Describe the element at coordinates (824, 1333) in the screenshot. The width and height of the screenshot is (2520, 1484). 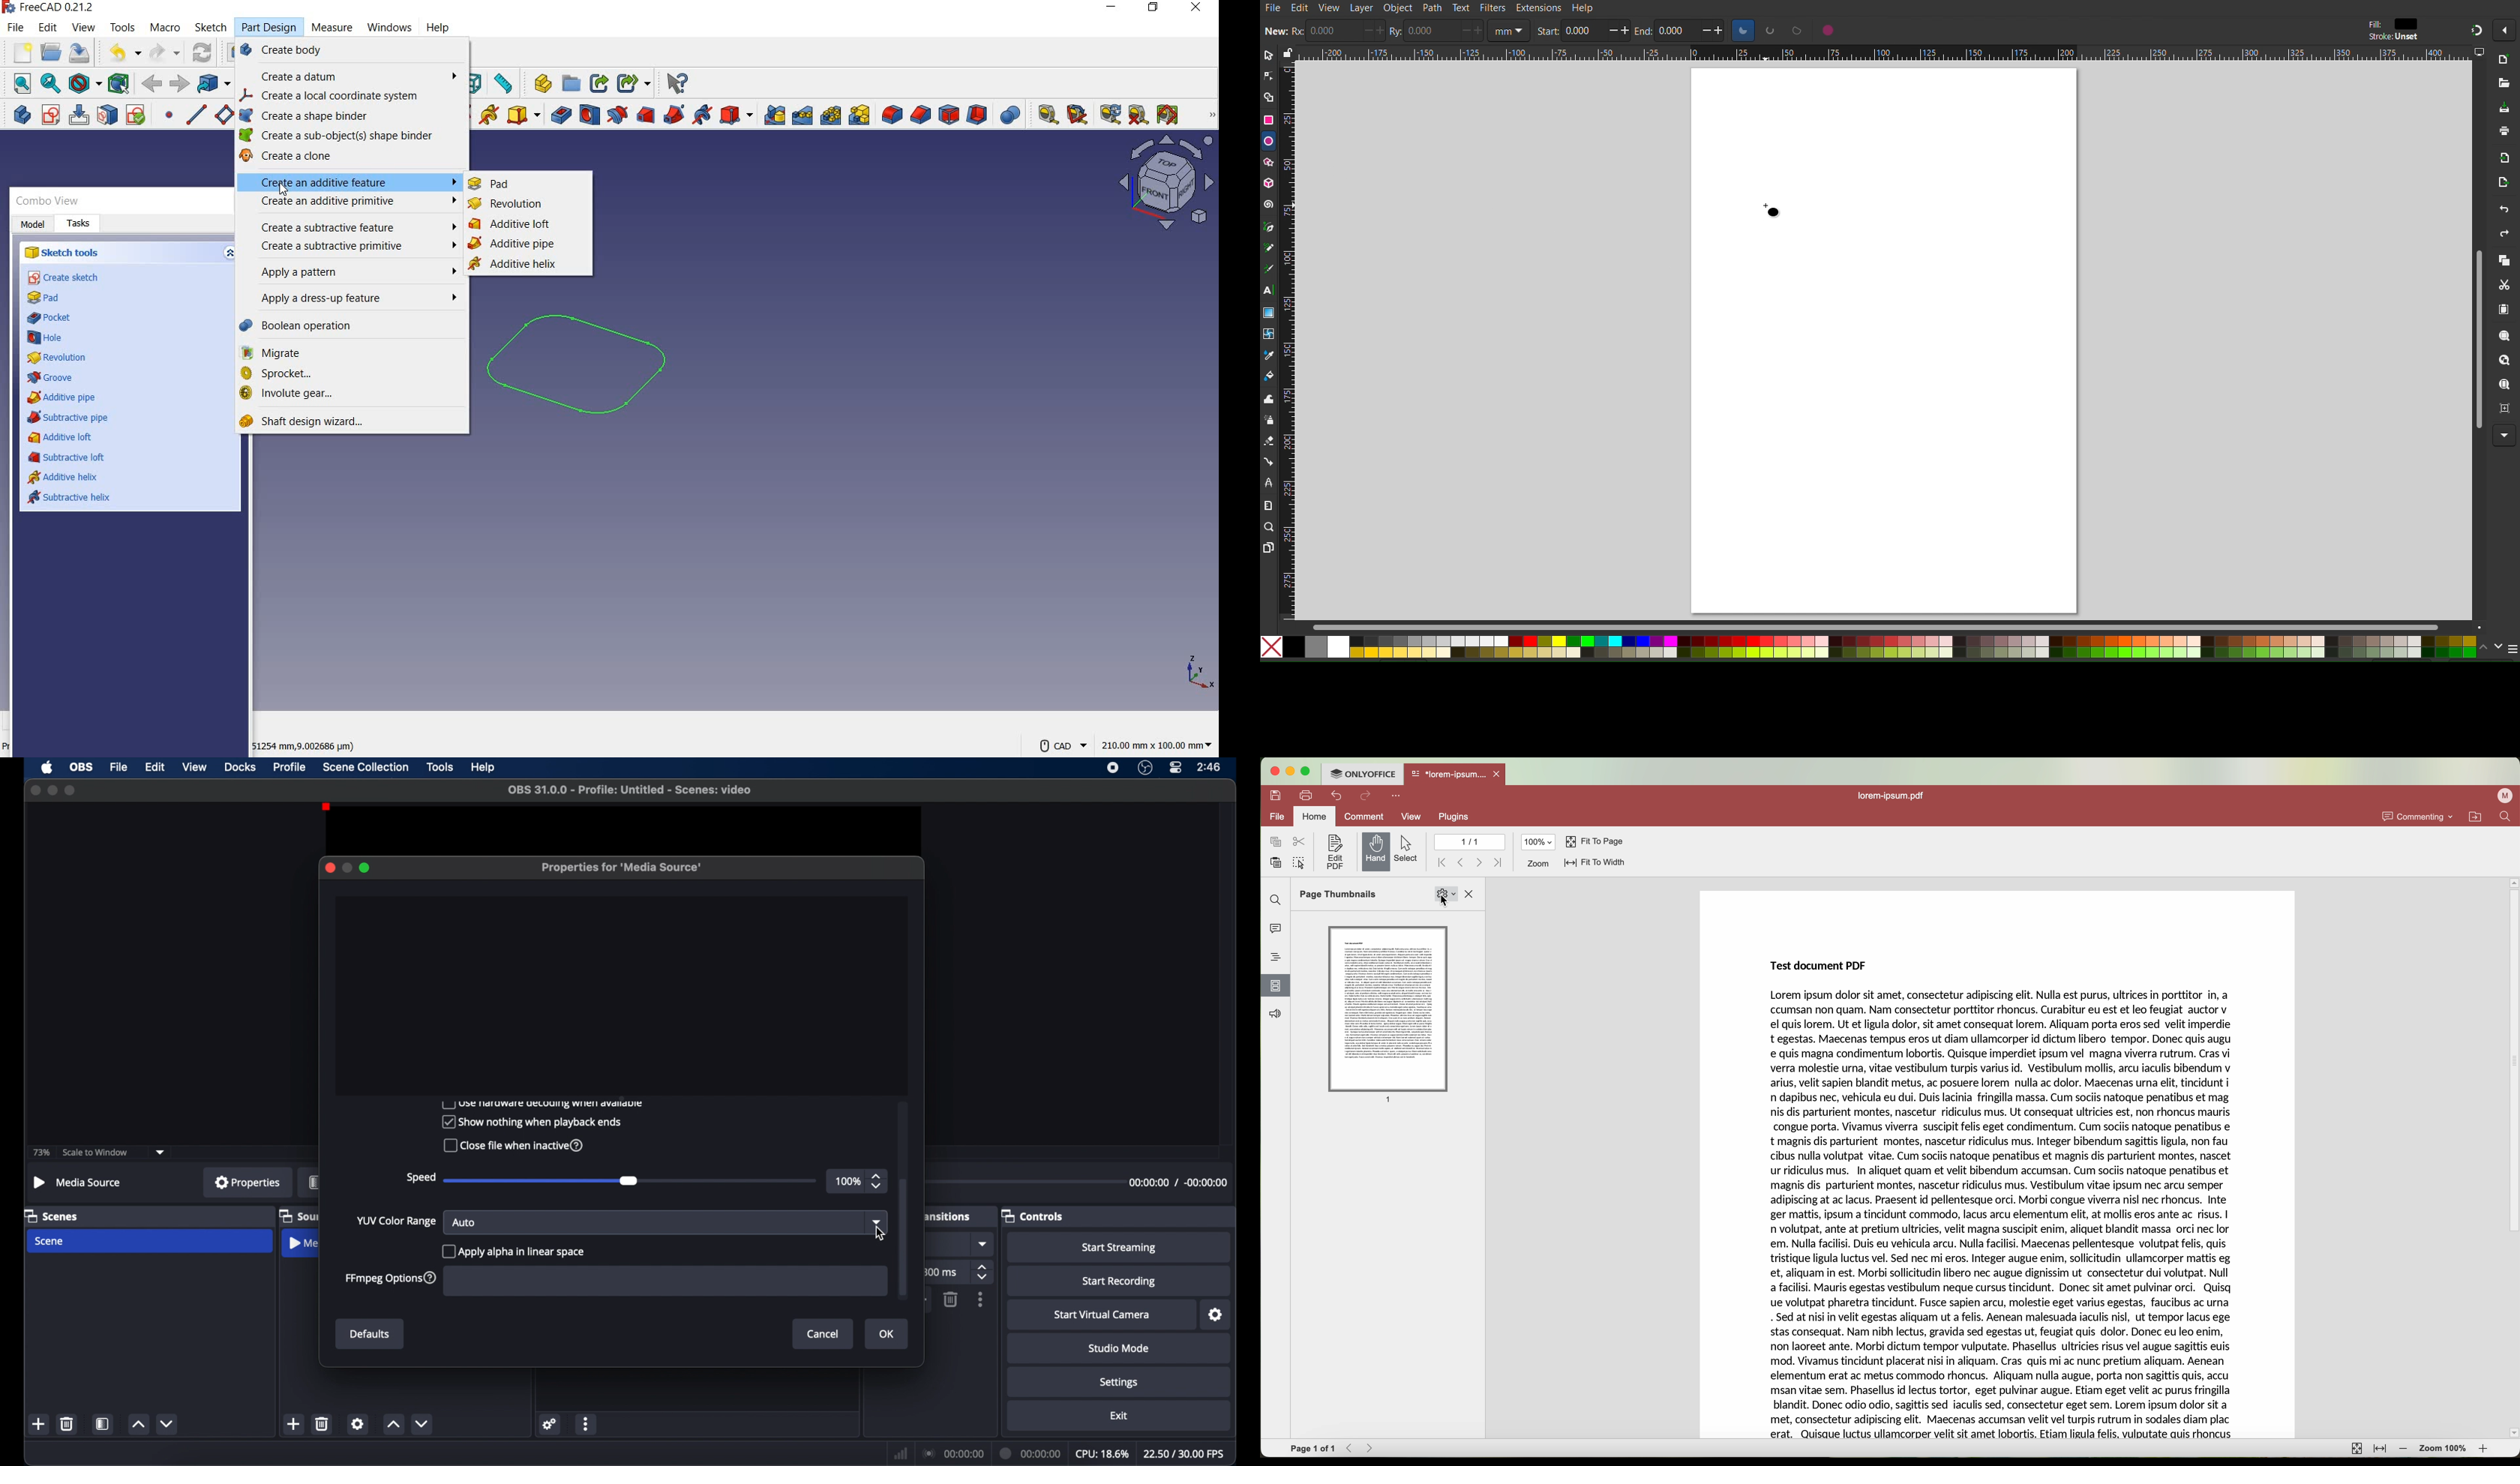
I see `cancel` at that location.